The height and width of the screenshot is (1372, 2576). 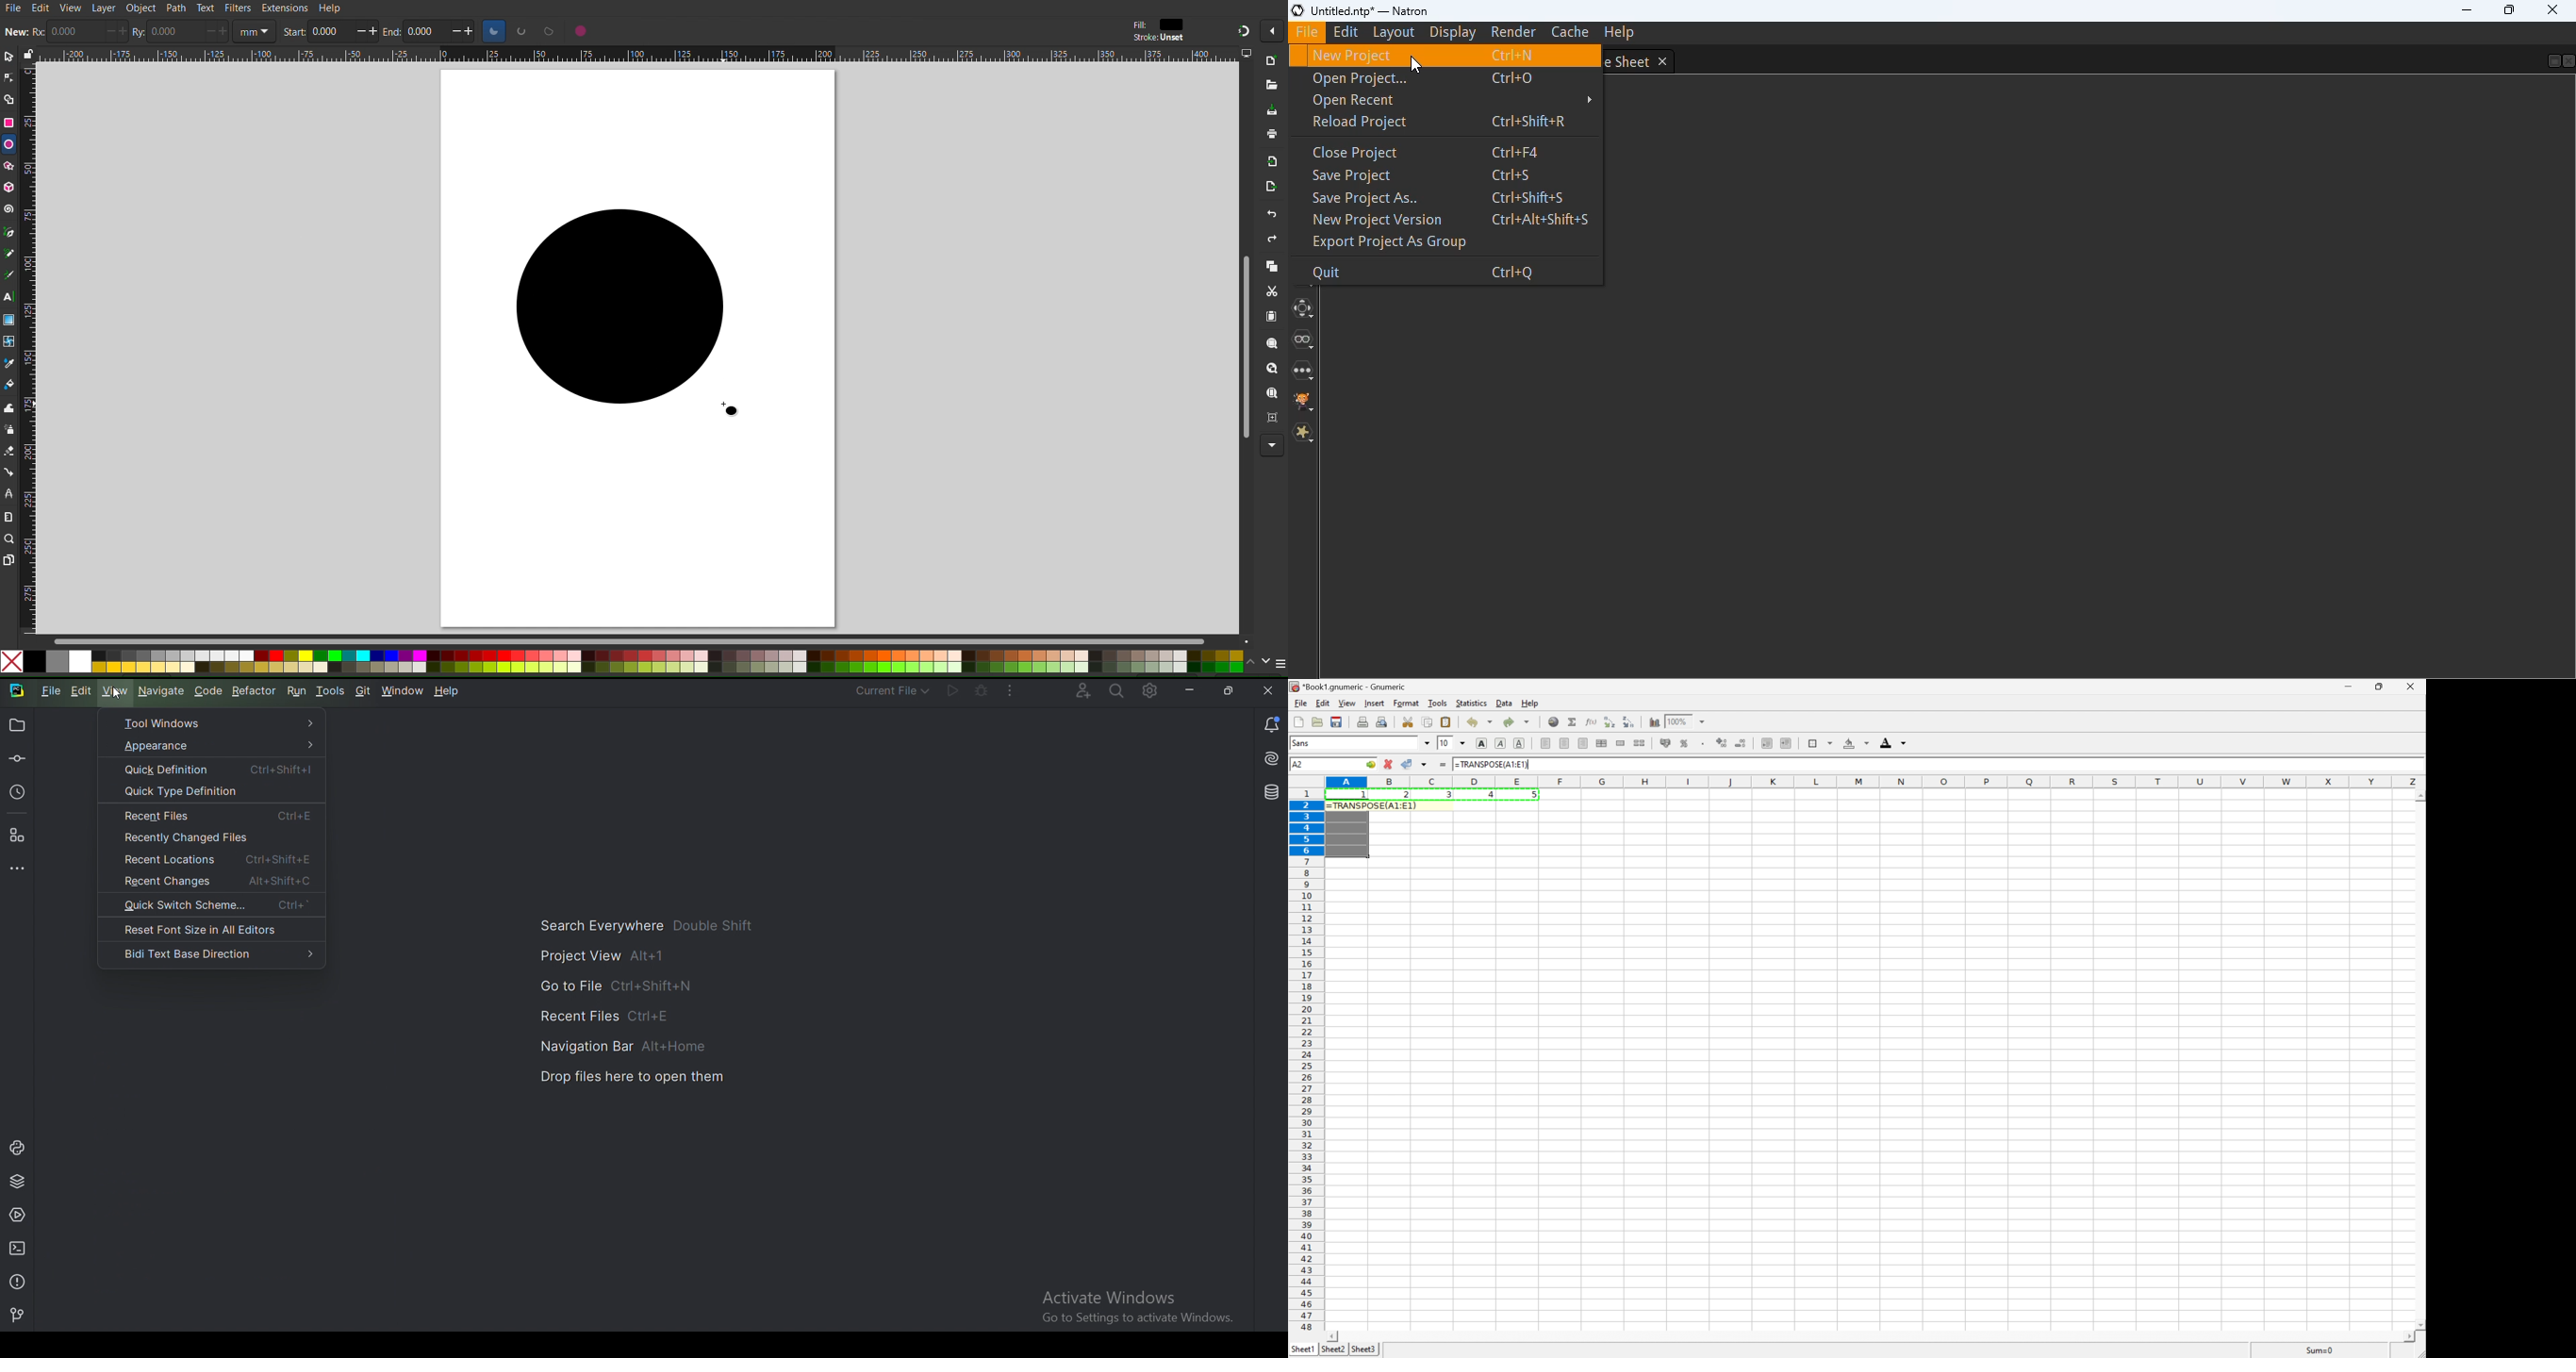 What do you see at coordinates (1740, 743) in the screenshot?
I see `decrease number of decimals displayed` at bounding box center [1740, 743].